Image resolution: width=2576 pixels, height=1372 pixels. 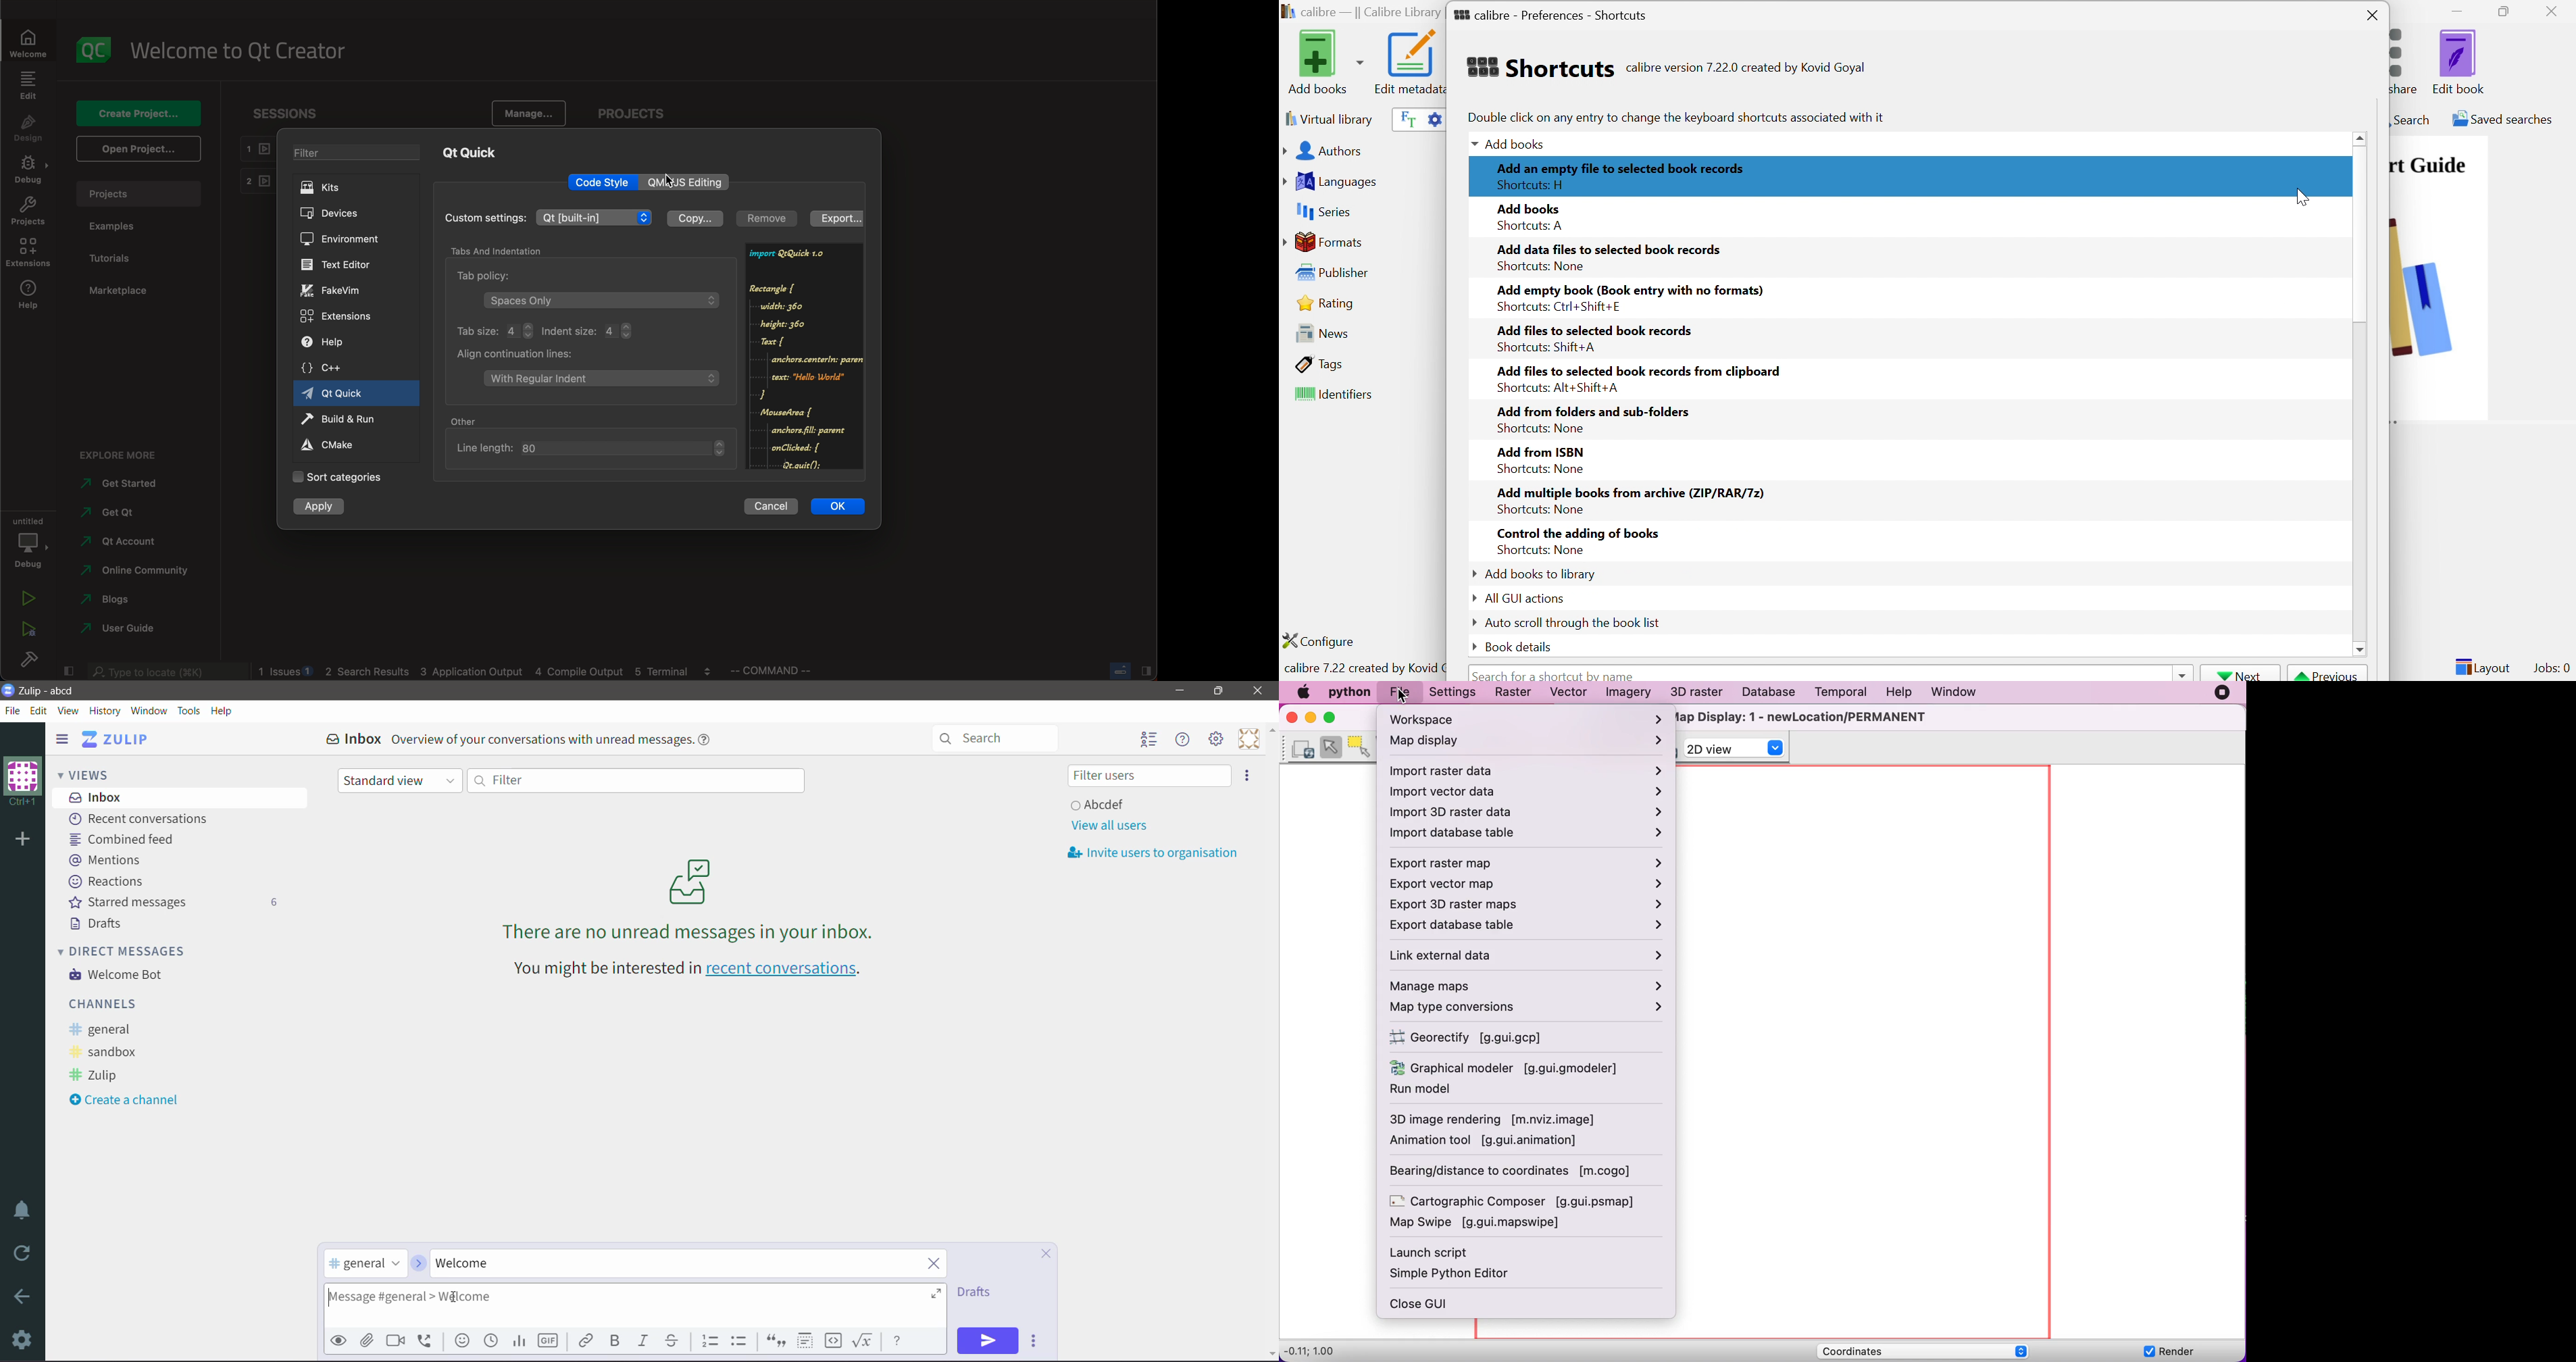 What do you see at coordinates (55, 690) in the screenshot?
I see `Application Name - Organization Name` at bounding box center [55, 690].